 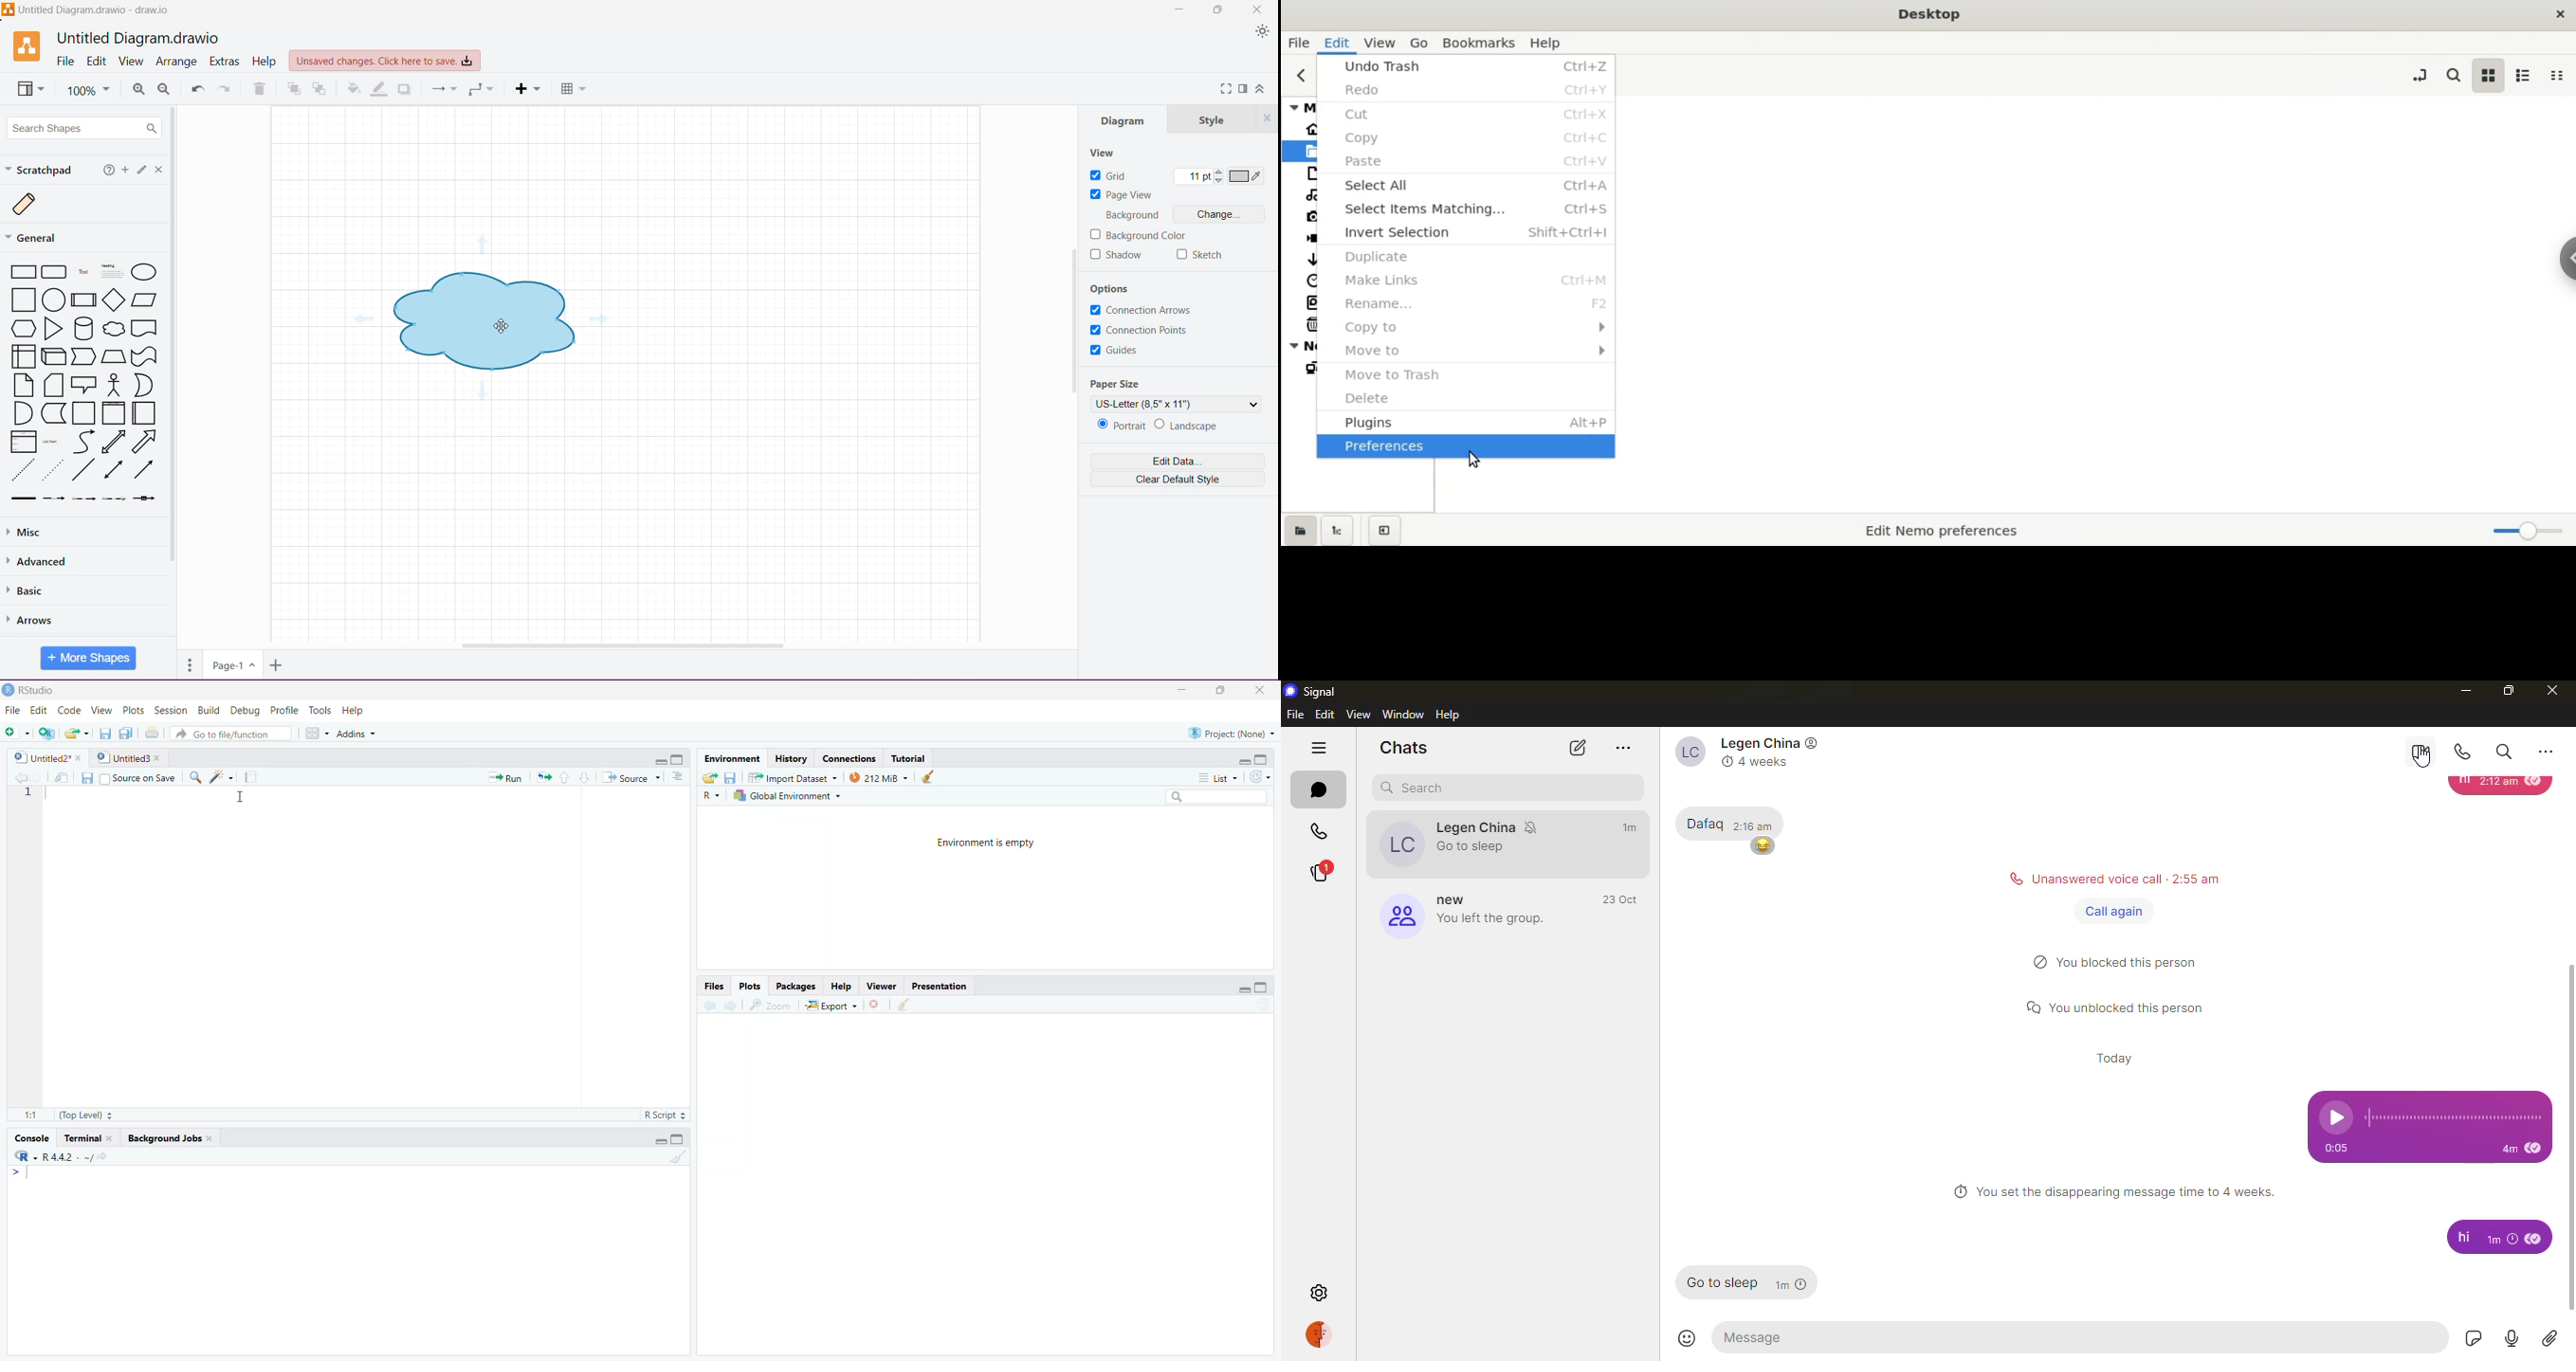 I want to click on profile, so click(x=284, y=710).